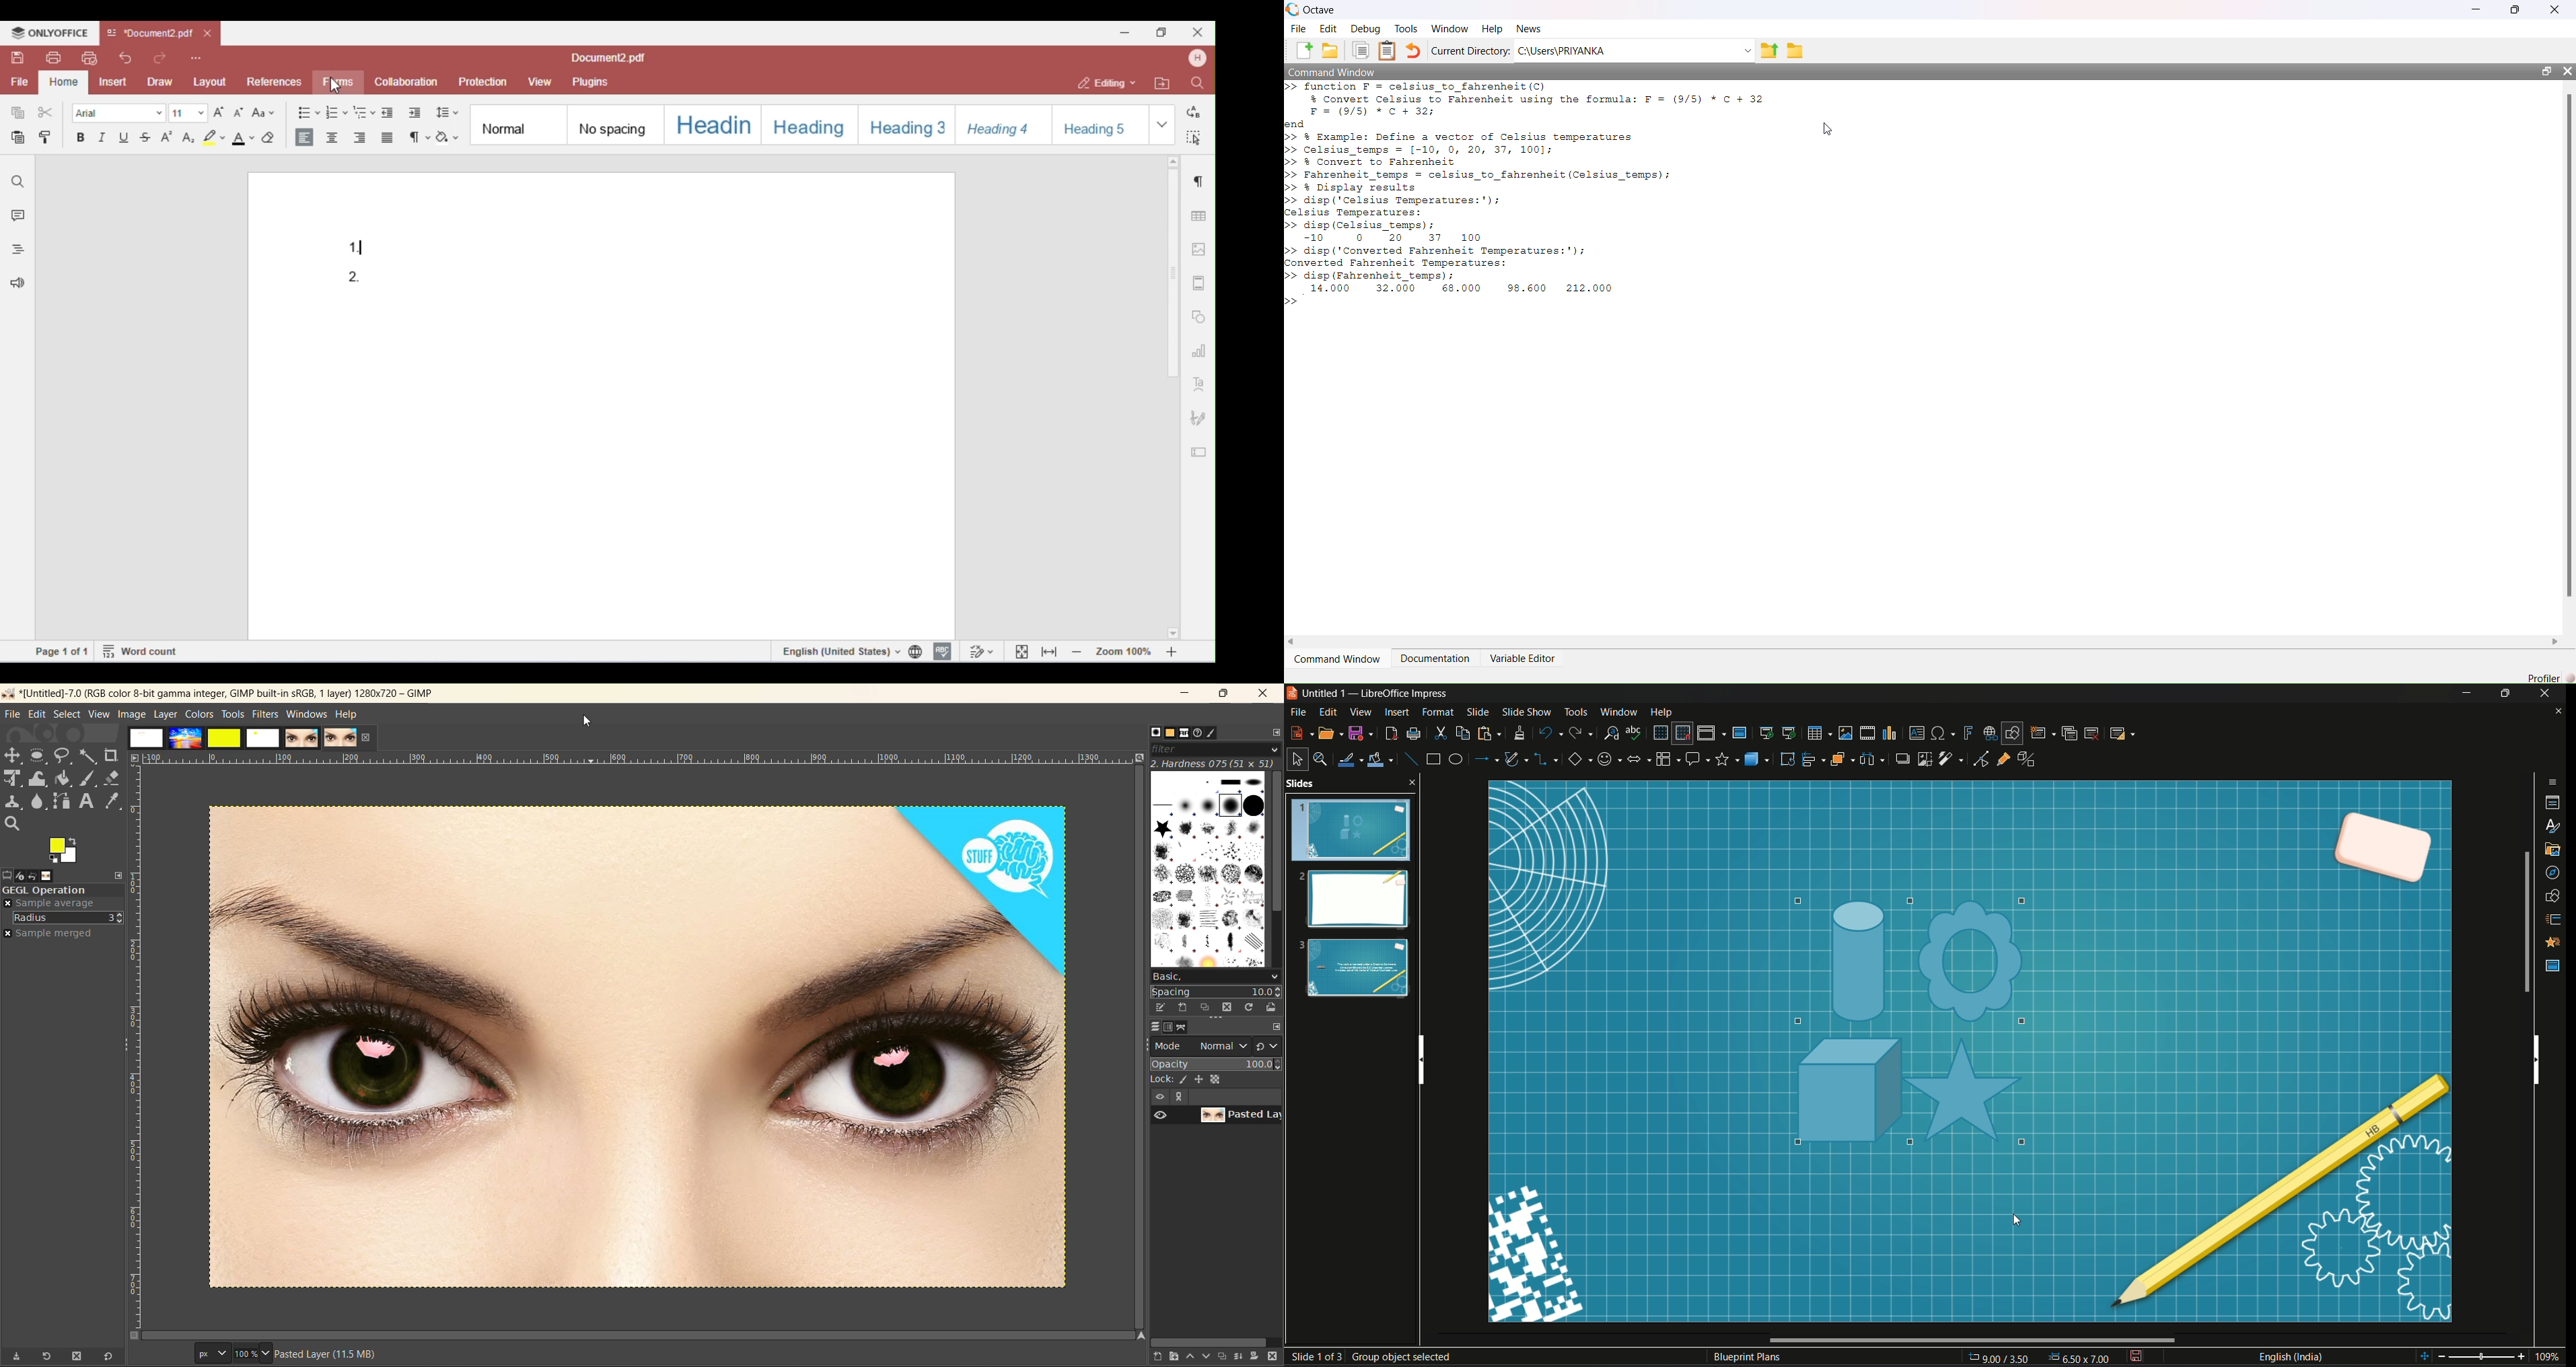 The height and width of the screenshot is (1372, 2576). Describe the element at coordinates (52, 875) in the screenshot. I see `images` at that location.